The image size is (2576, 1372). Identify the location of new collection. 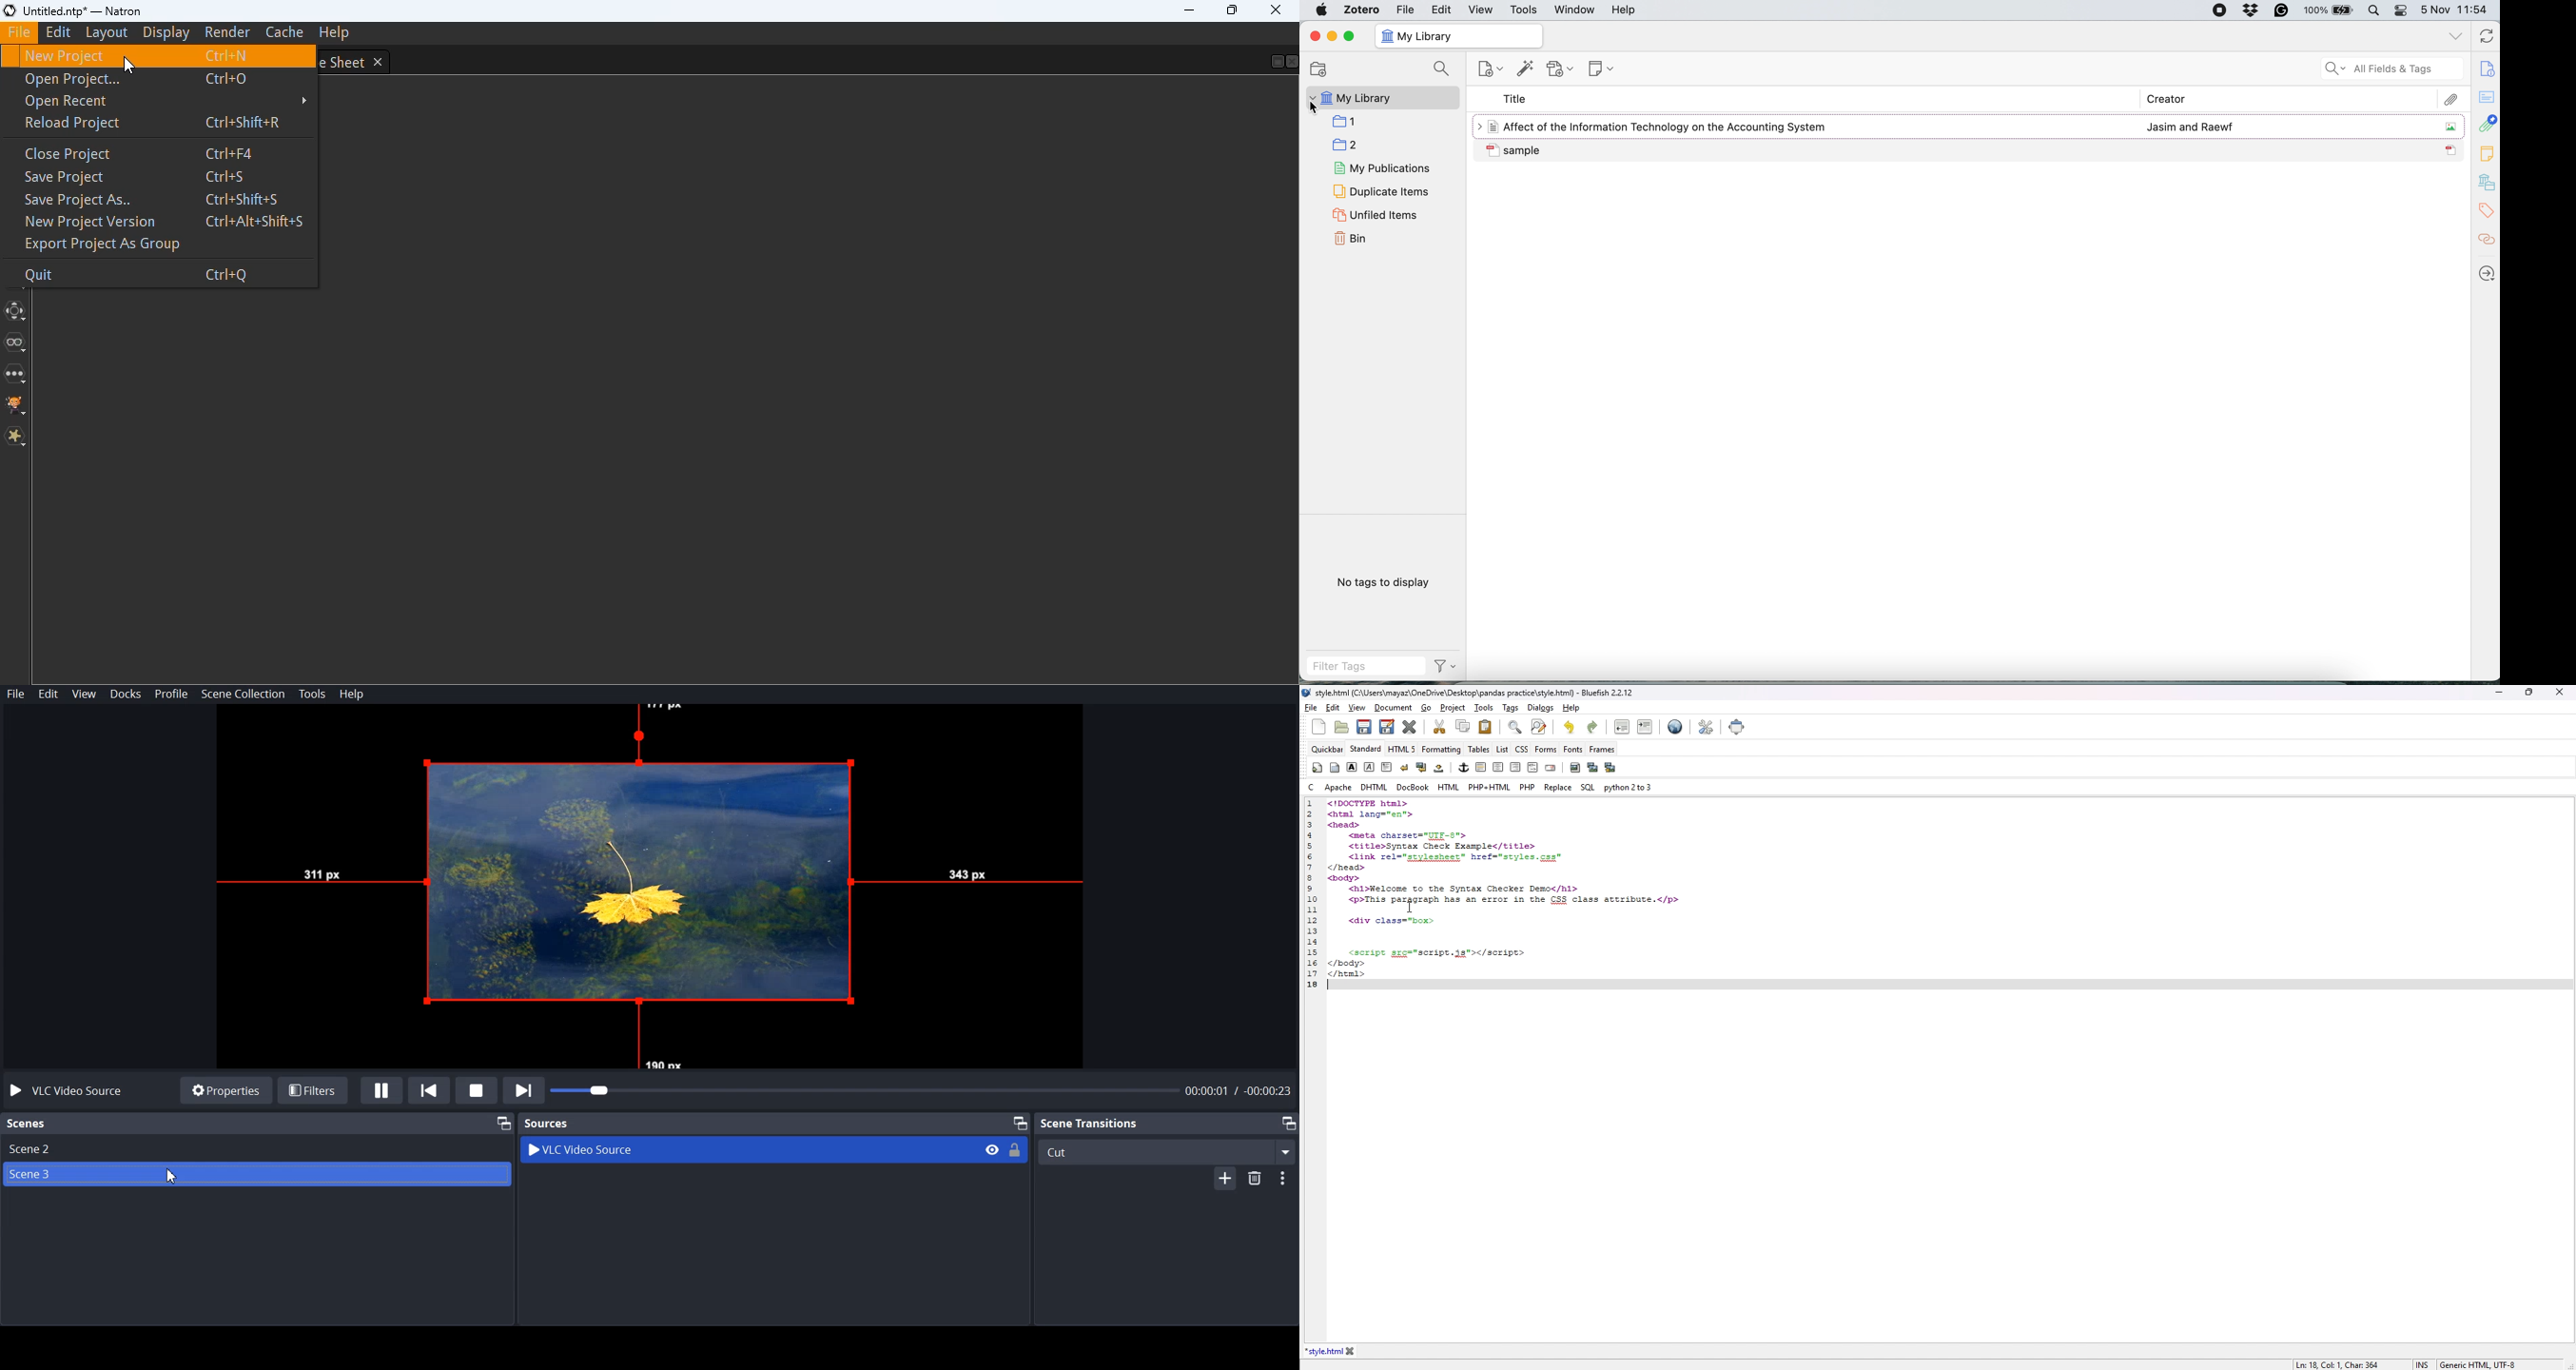
(1319, 68).